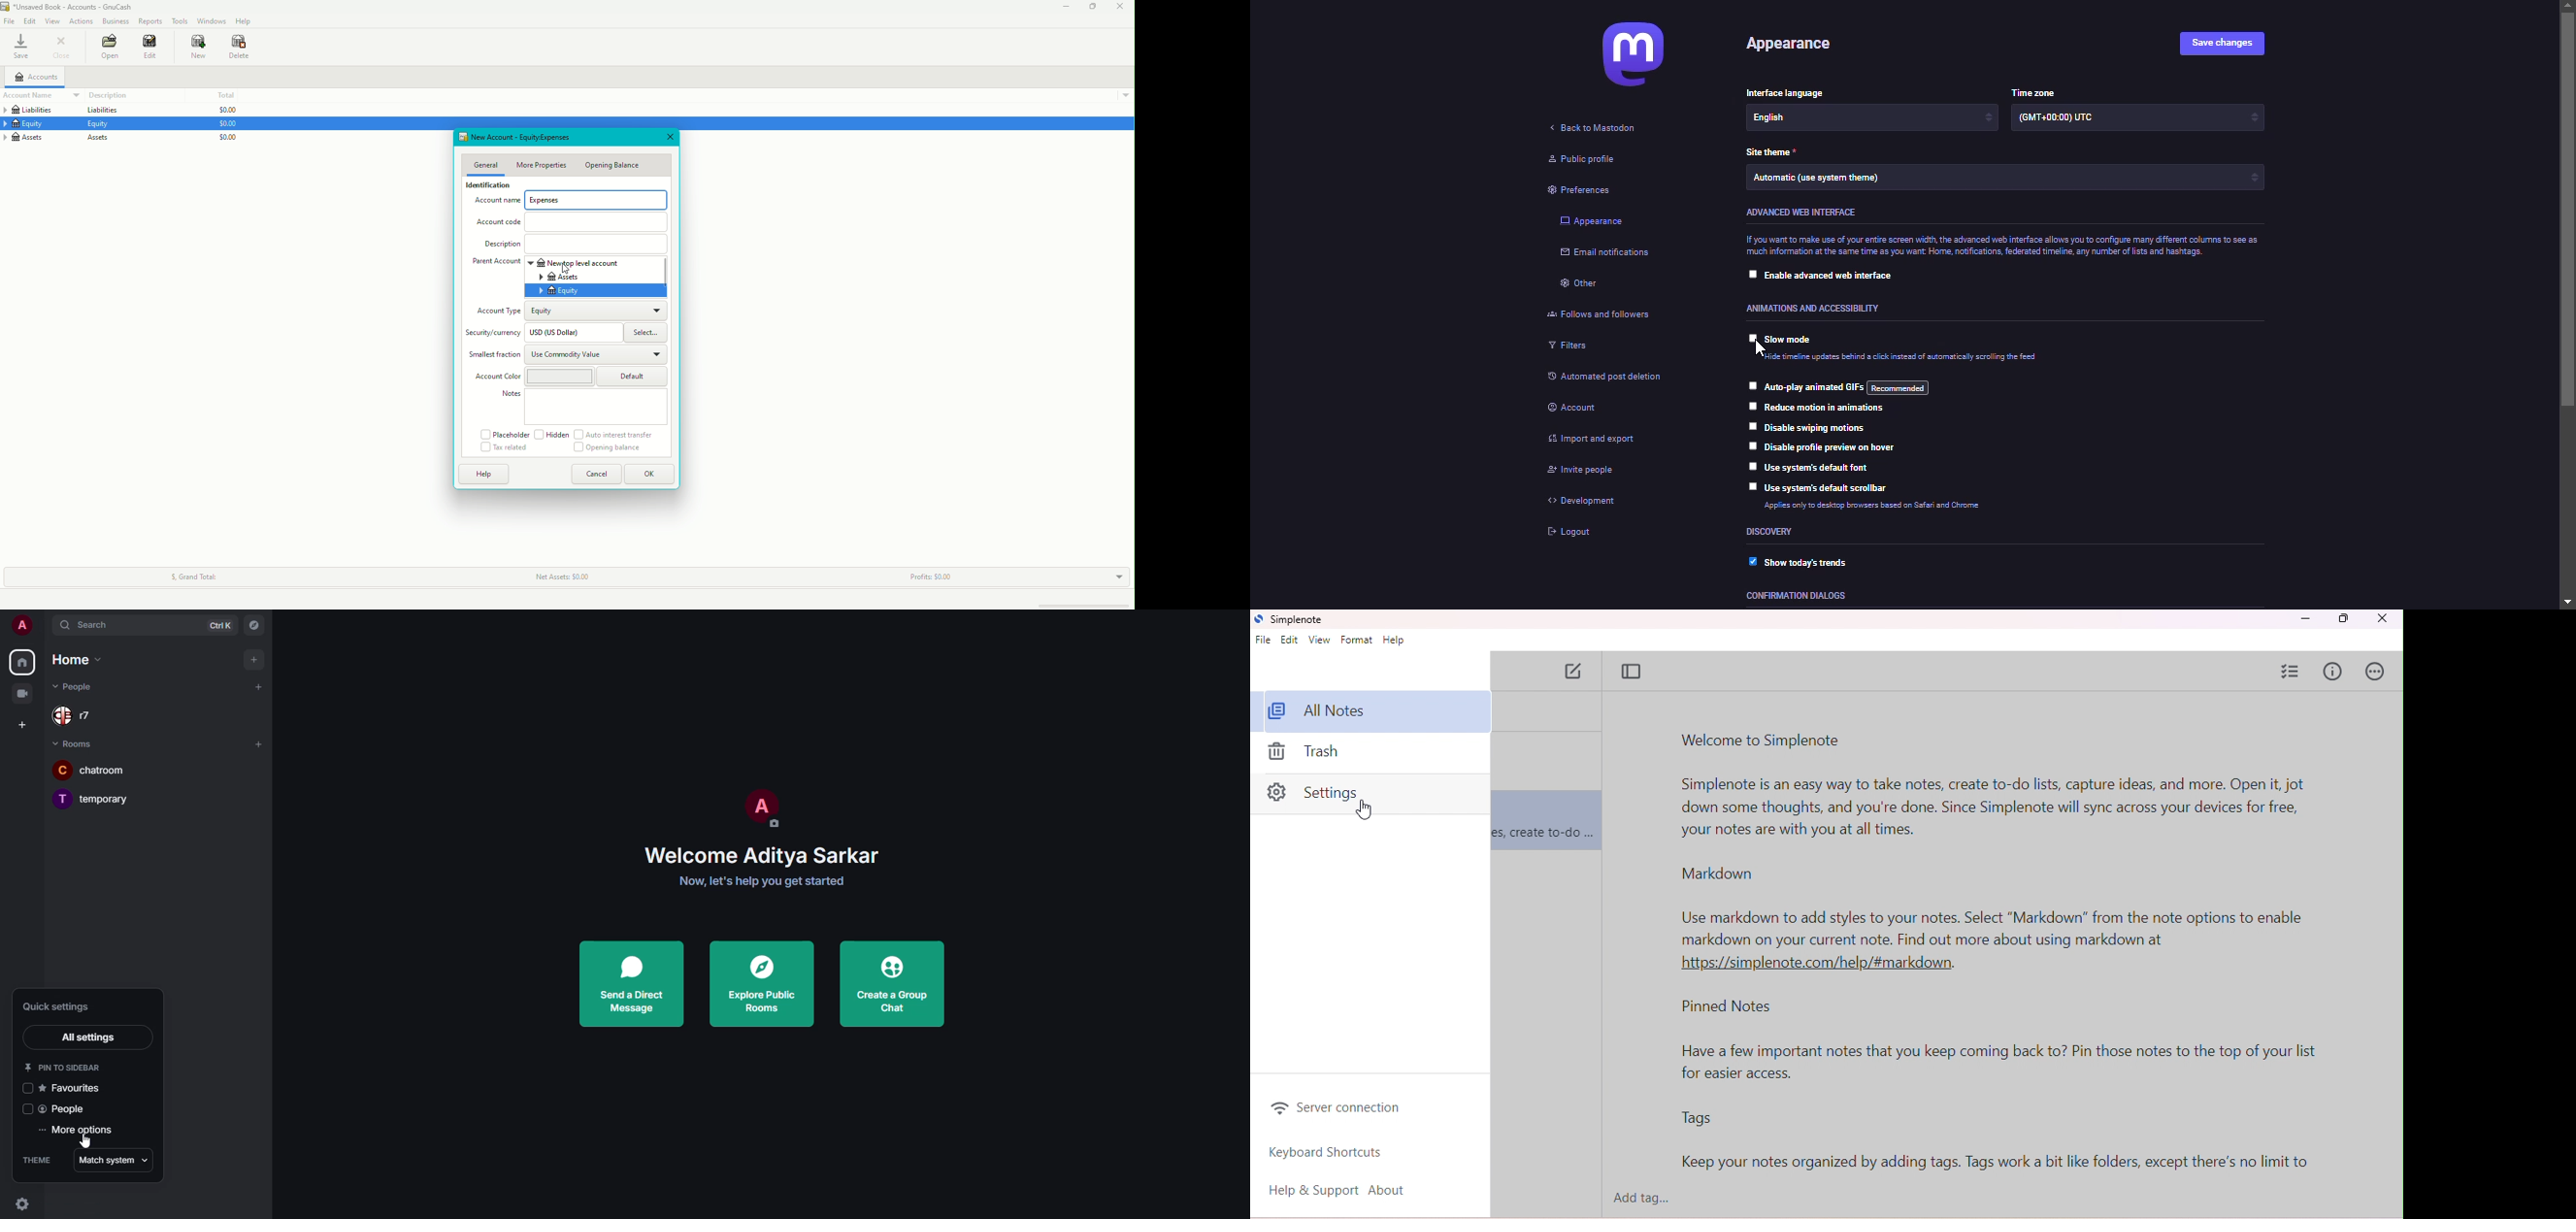 The image size is (2576, 1232). I want to click on use system's default scrollbar, so click(1830, 488).